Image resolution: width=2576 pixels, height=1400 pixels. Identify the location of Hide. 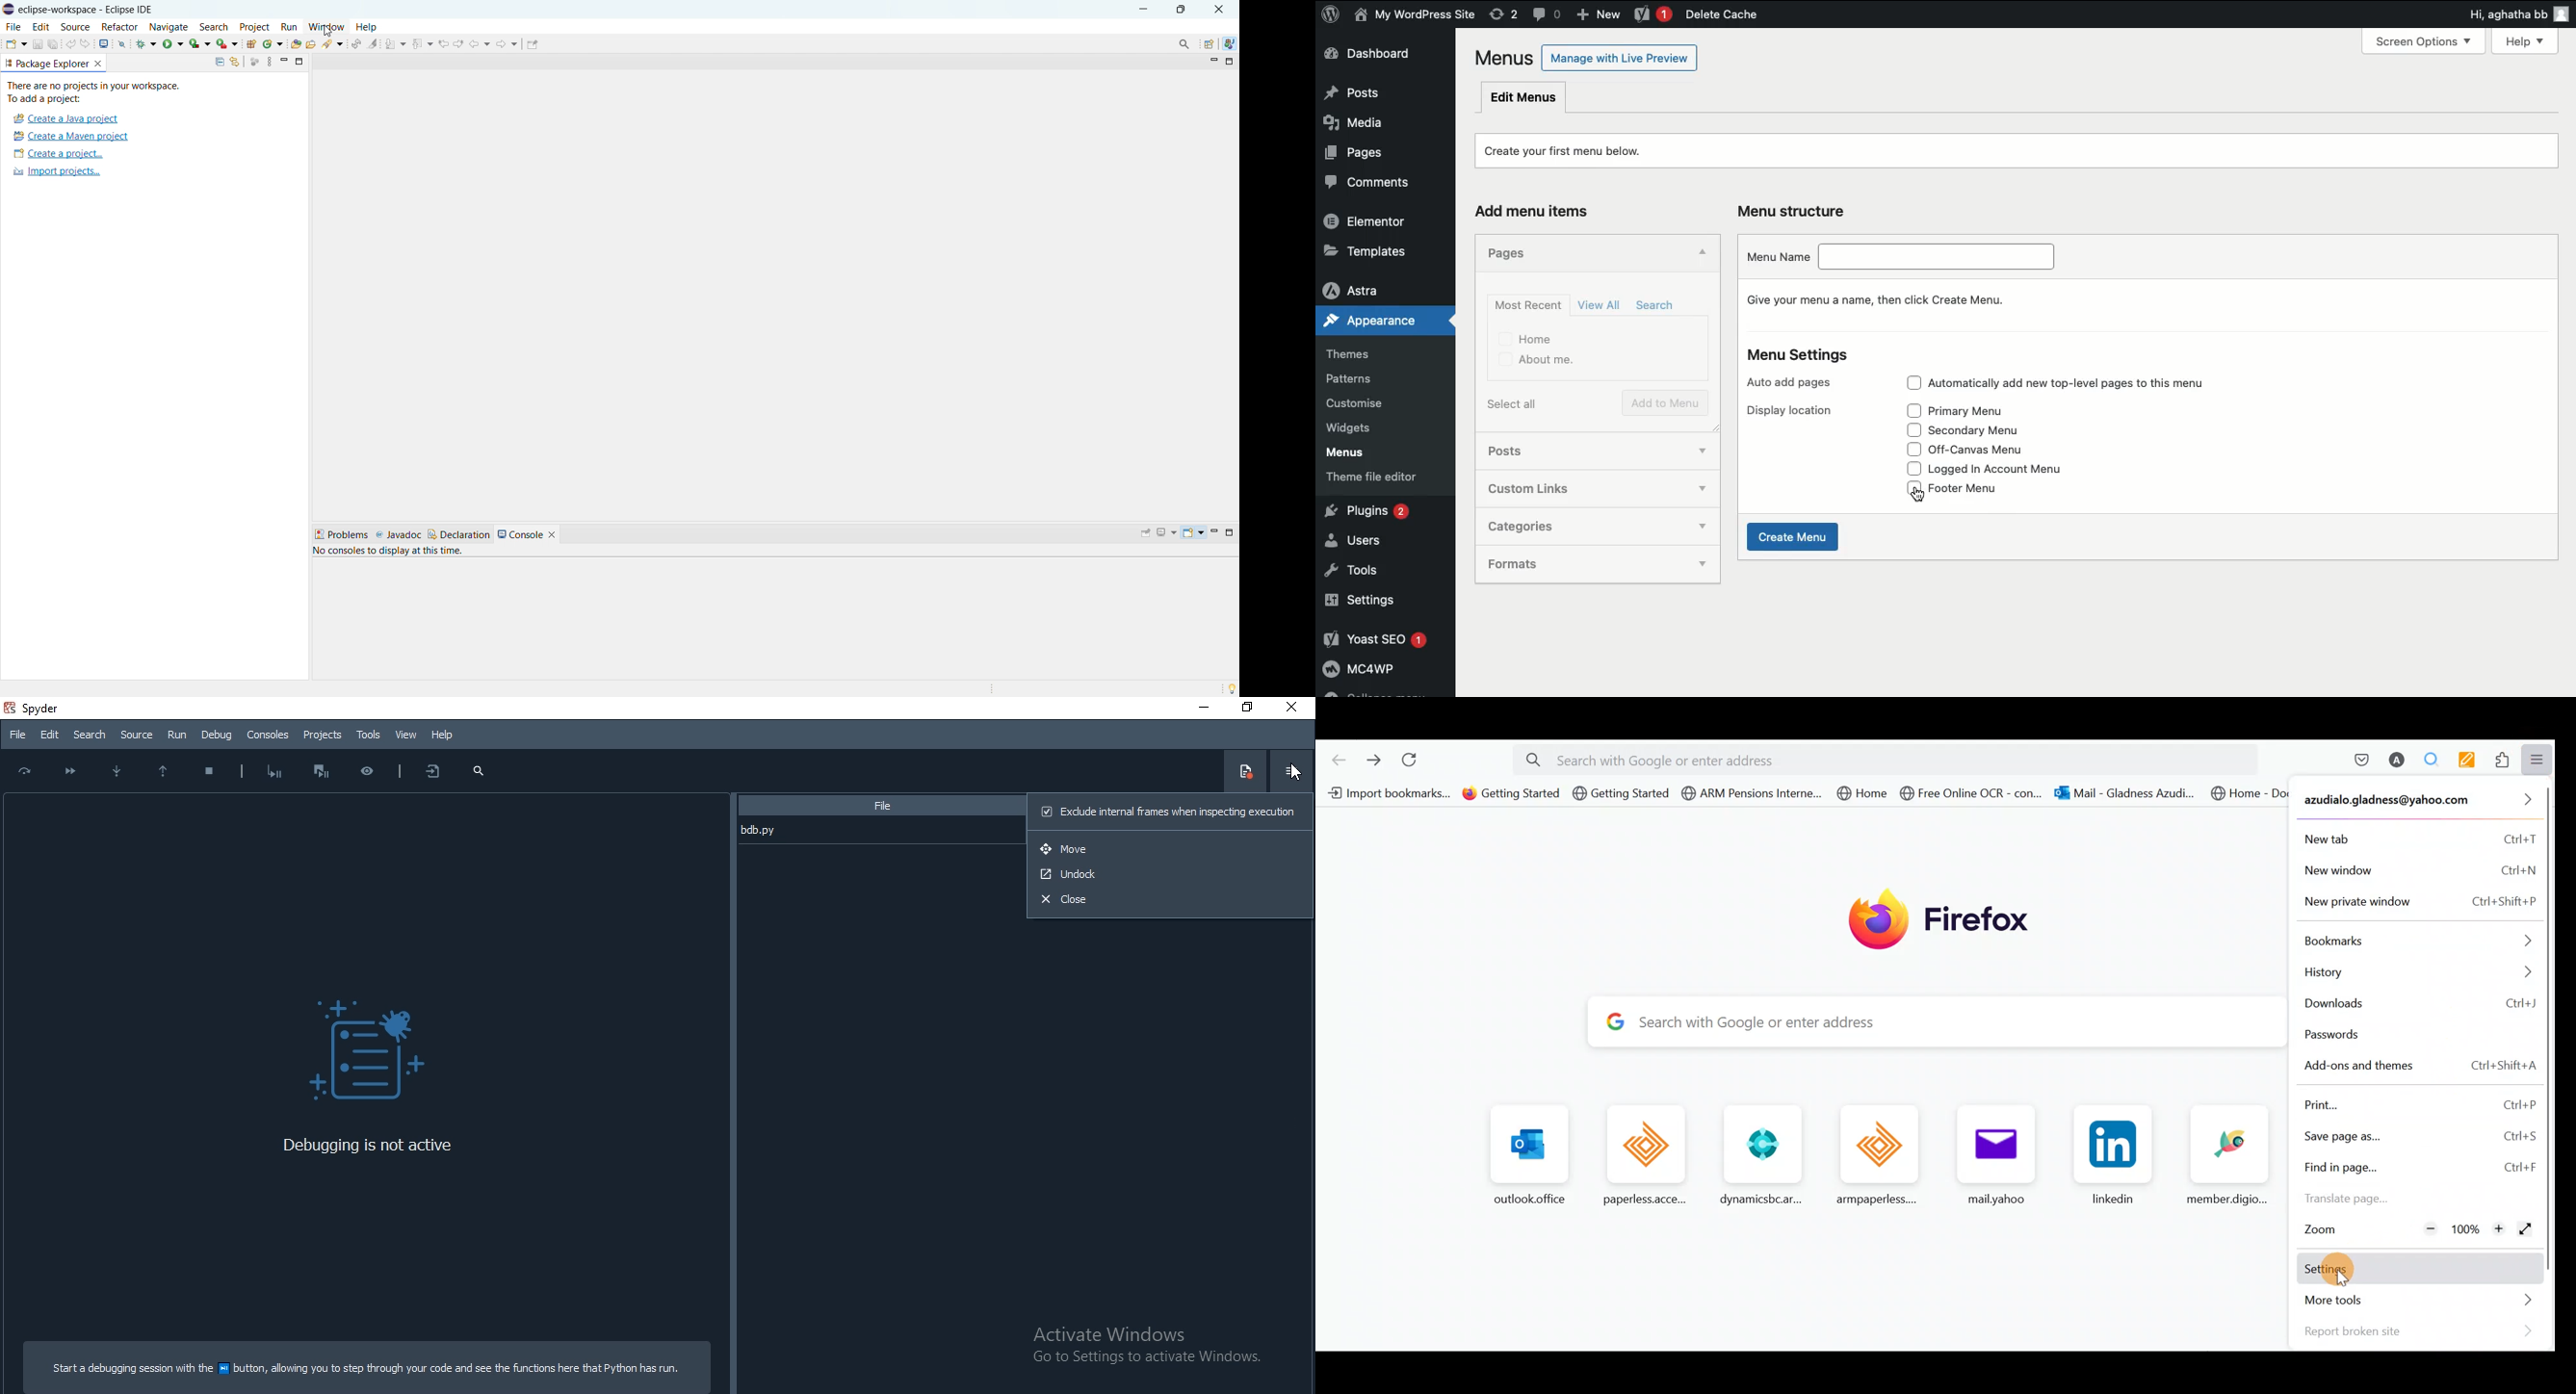
(1703, 251).